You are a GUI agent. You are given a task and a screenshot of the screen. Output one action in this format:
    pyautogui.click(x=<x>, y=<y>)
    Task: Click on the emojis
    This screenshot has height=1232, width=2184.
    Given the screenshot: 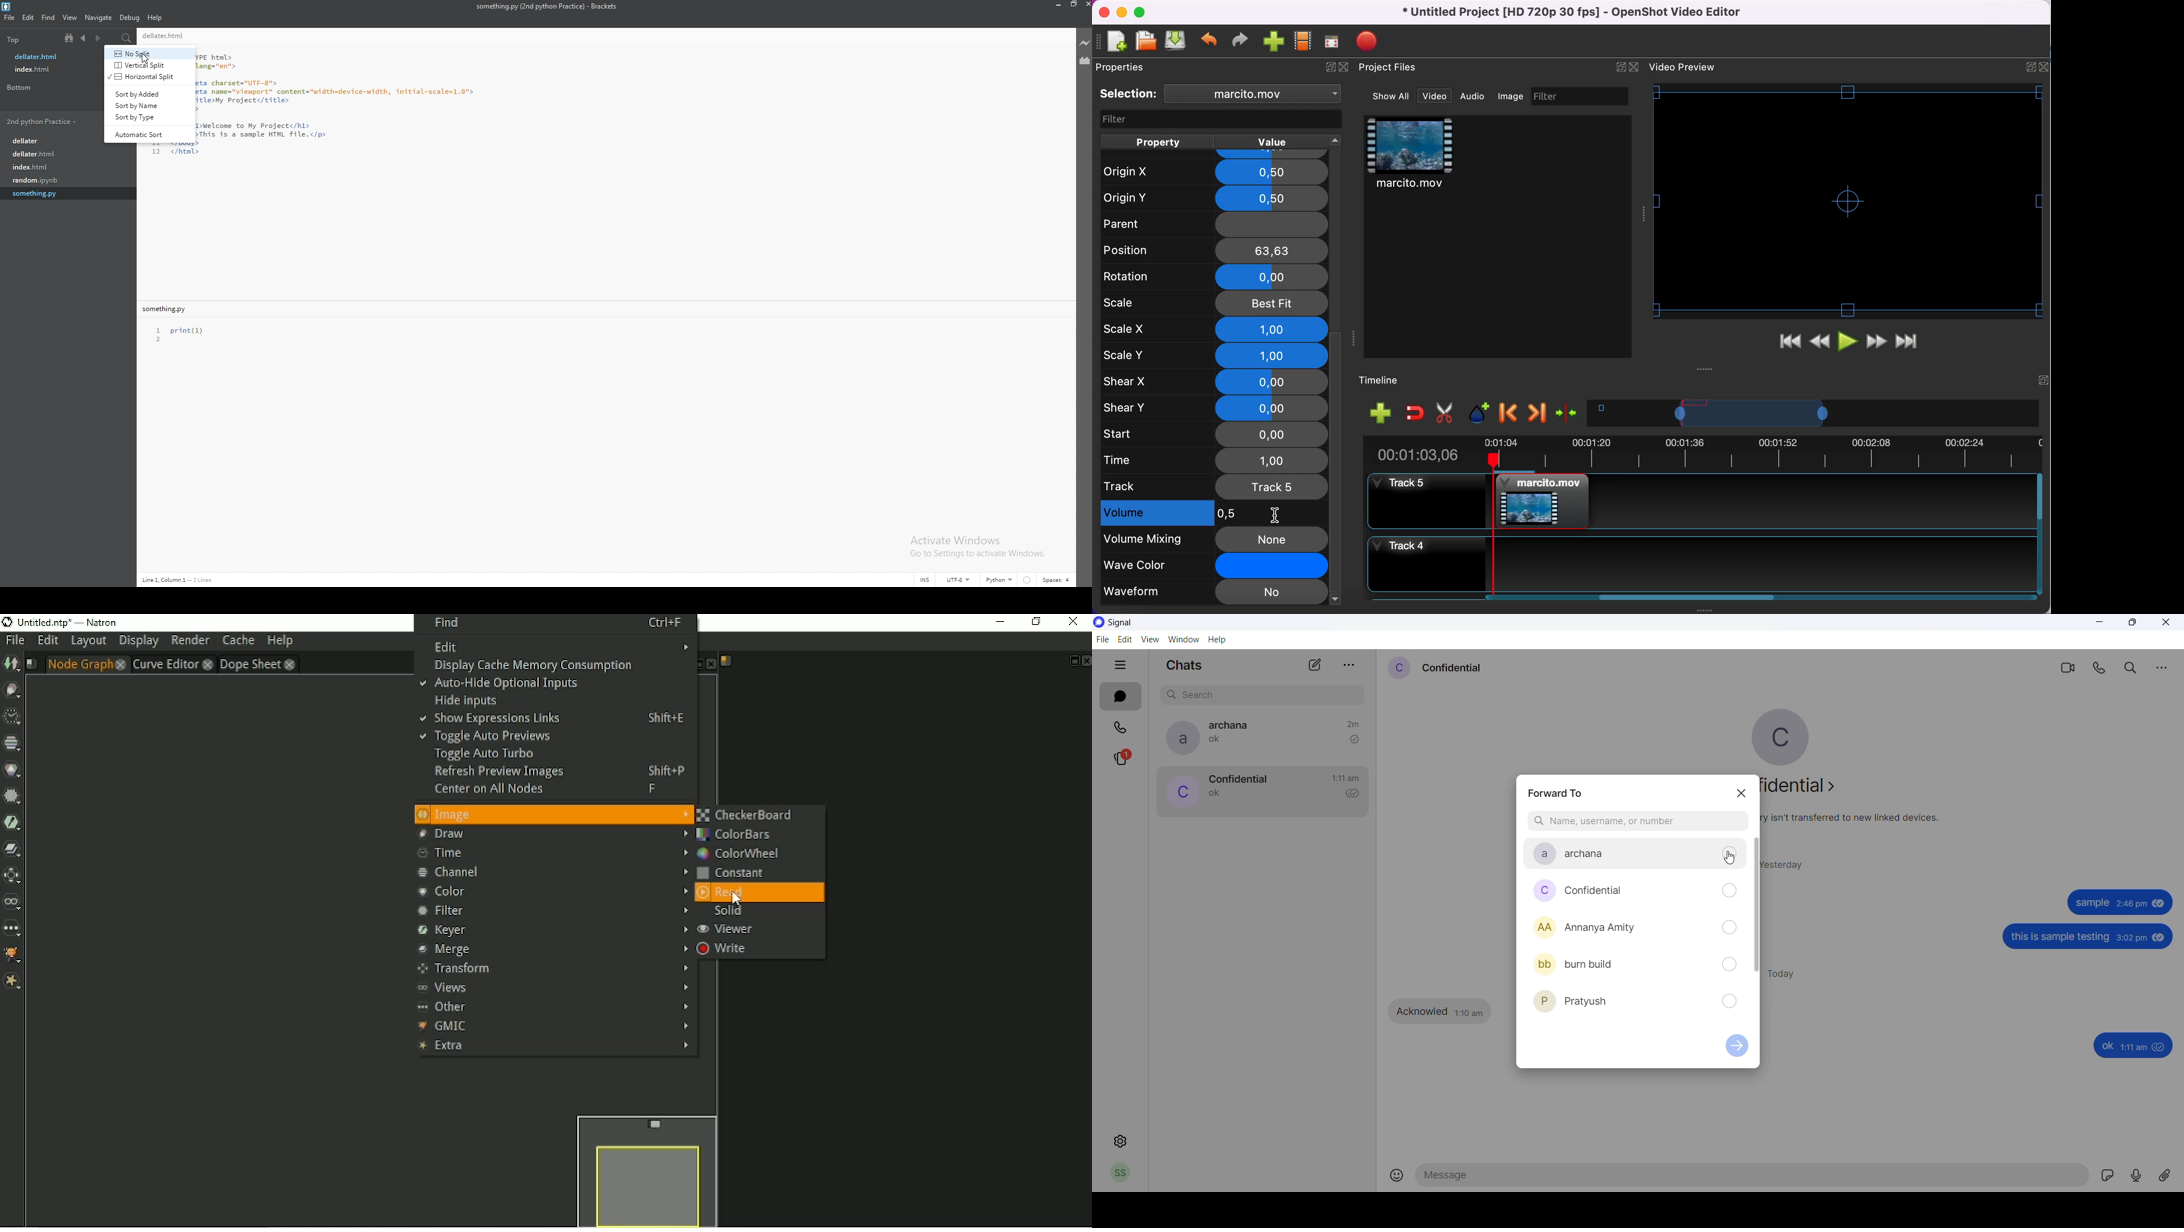 What is the action you would take?
    pyautogui.click(x=1397, y=1177)
    